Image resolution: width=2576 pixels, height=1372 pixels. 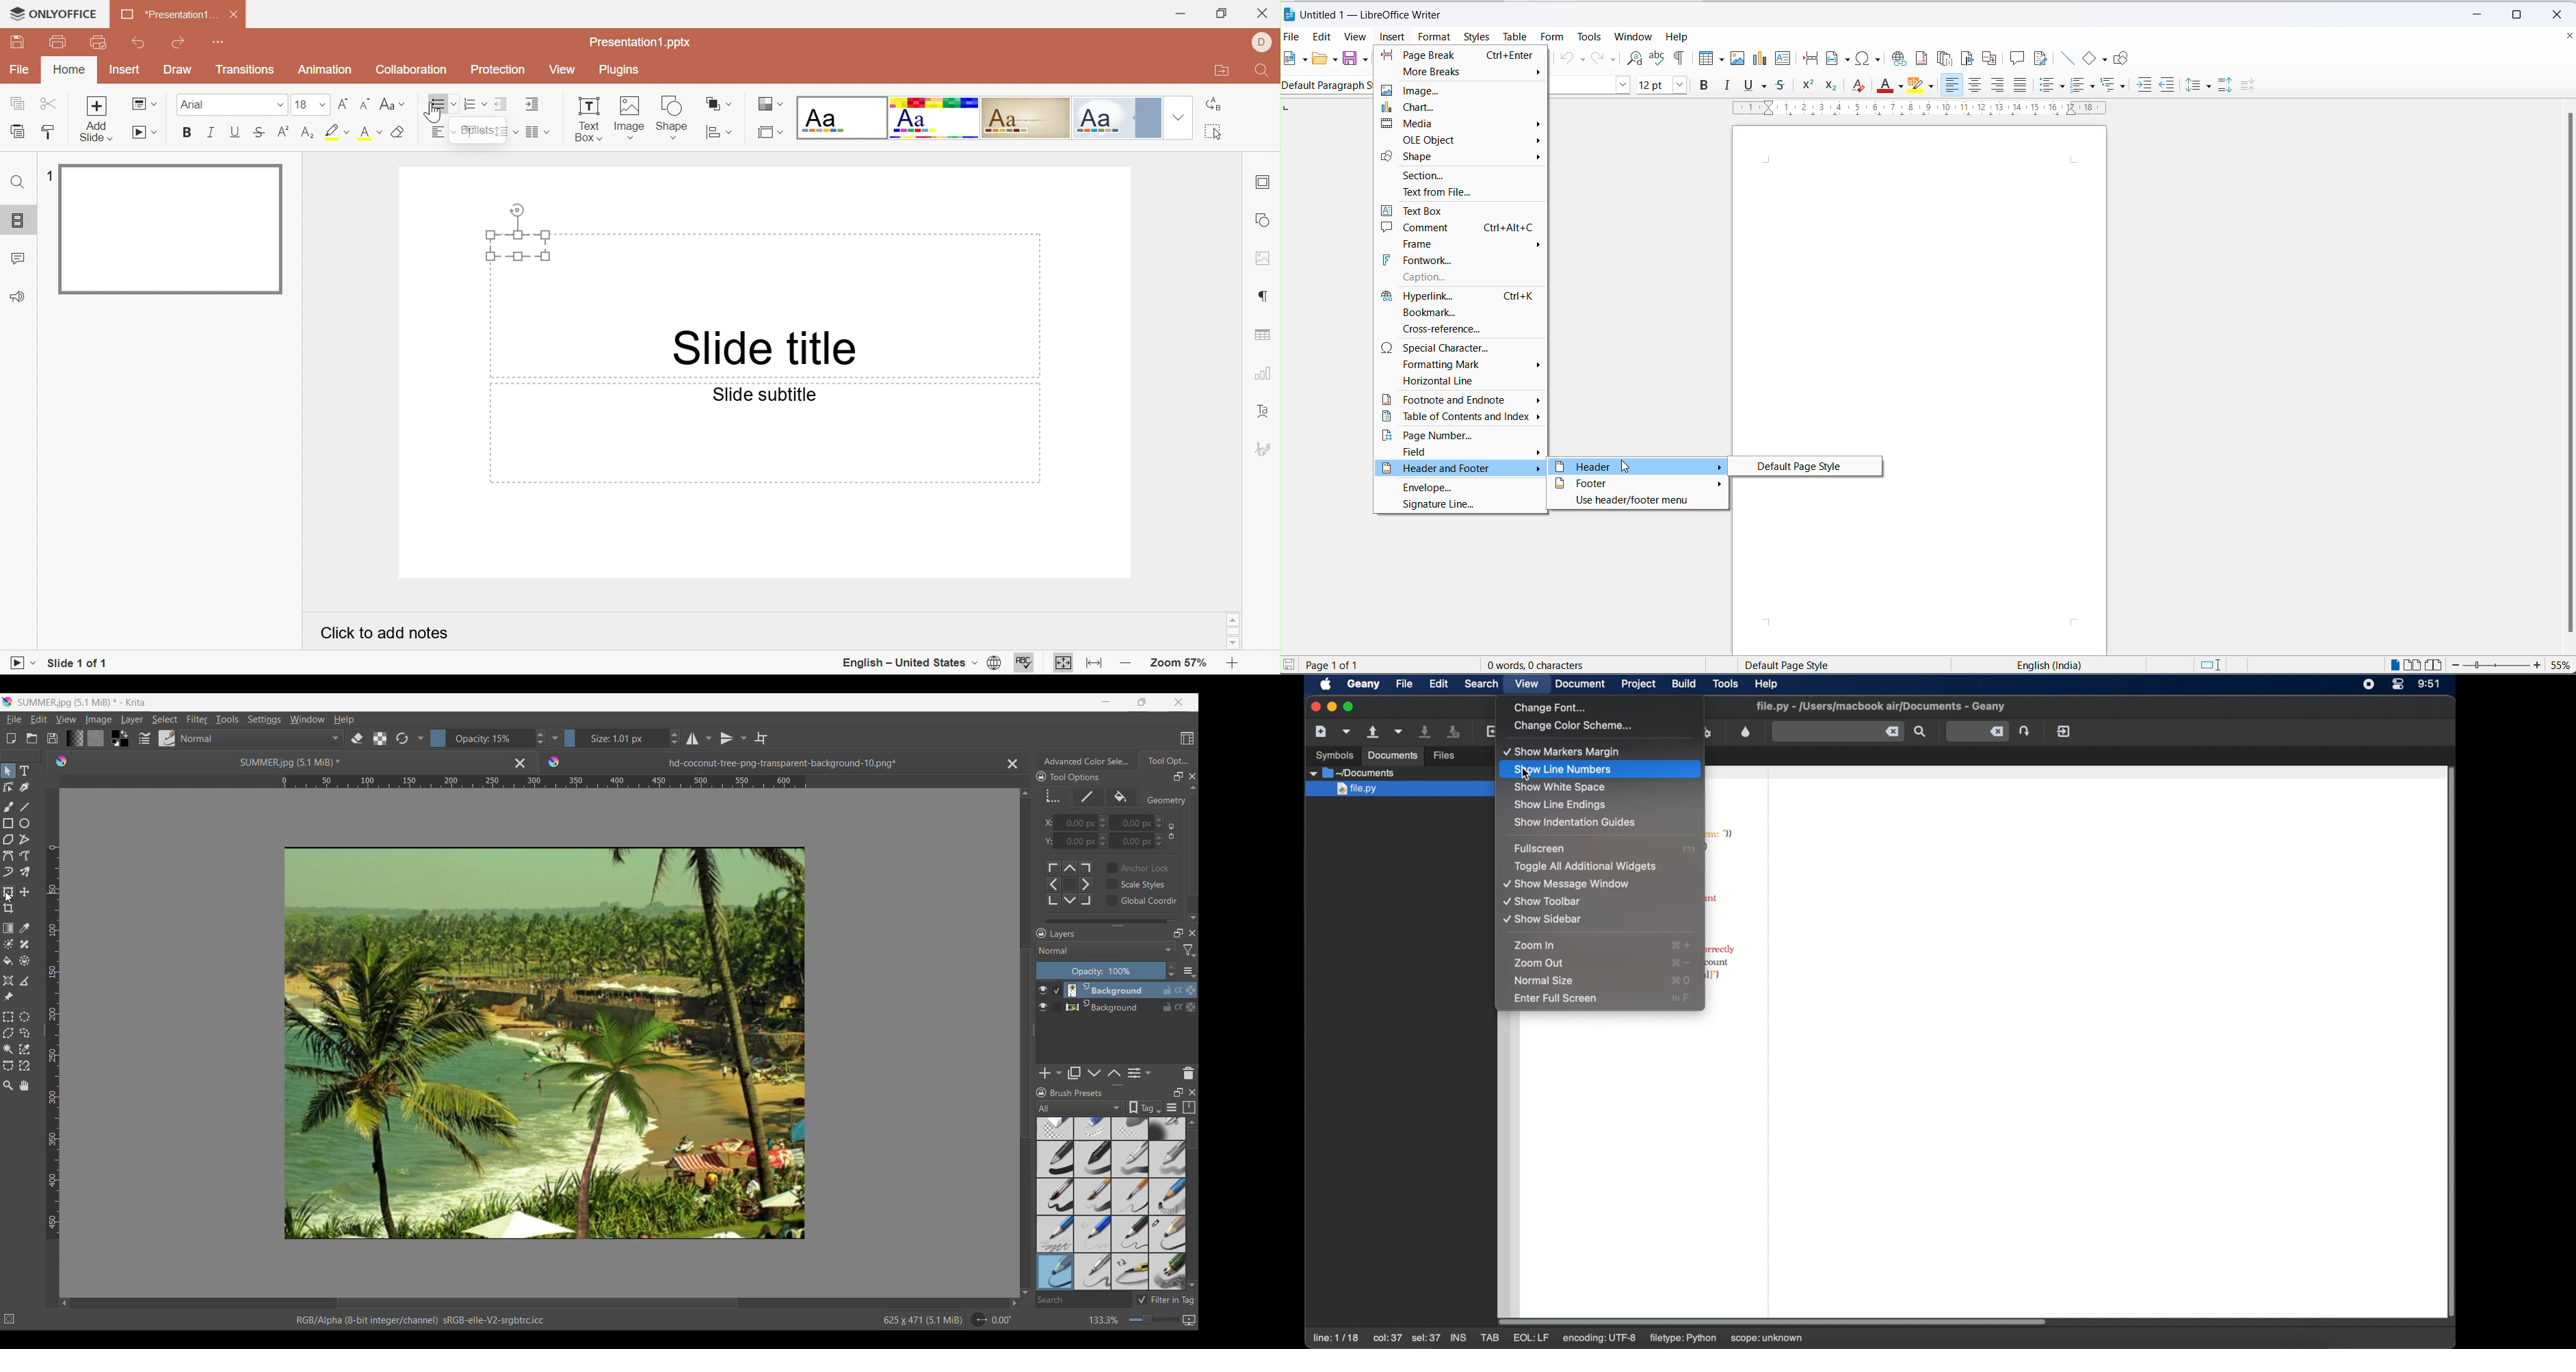 I want to click on Cursor, so click(x=433, y=114).